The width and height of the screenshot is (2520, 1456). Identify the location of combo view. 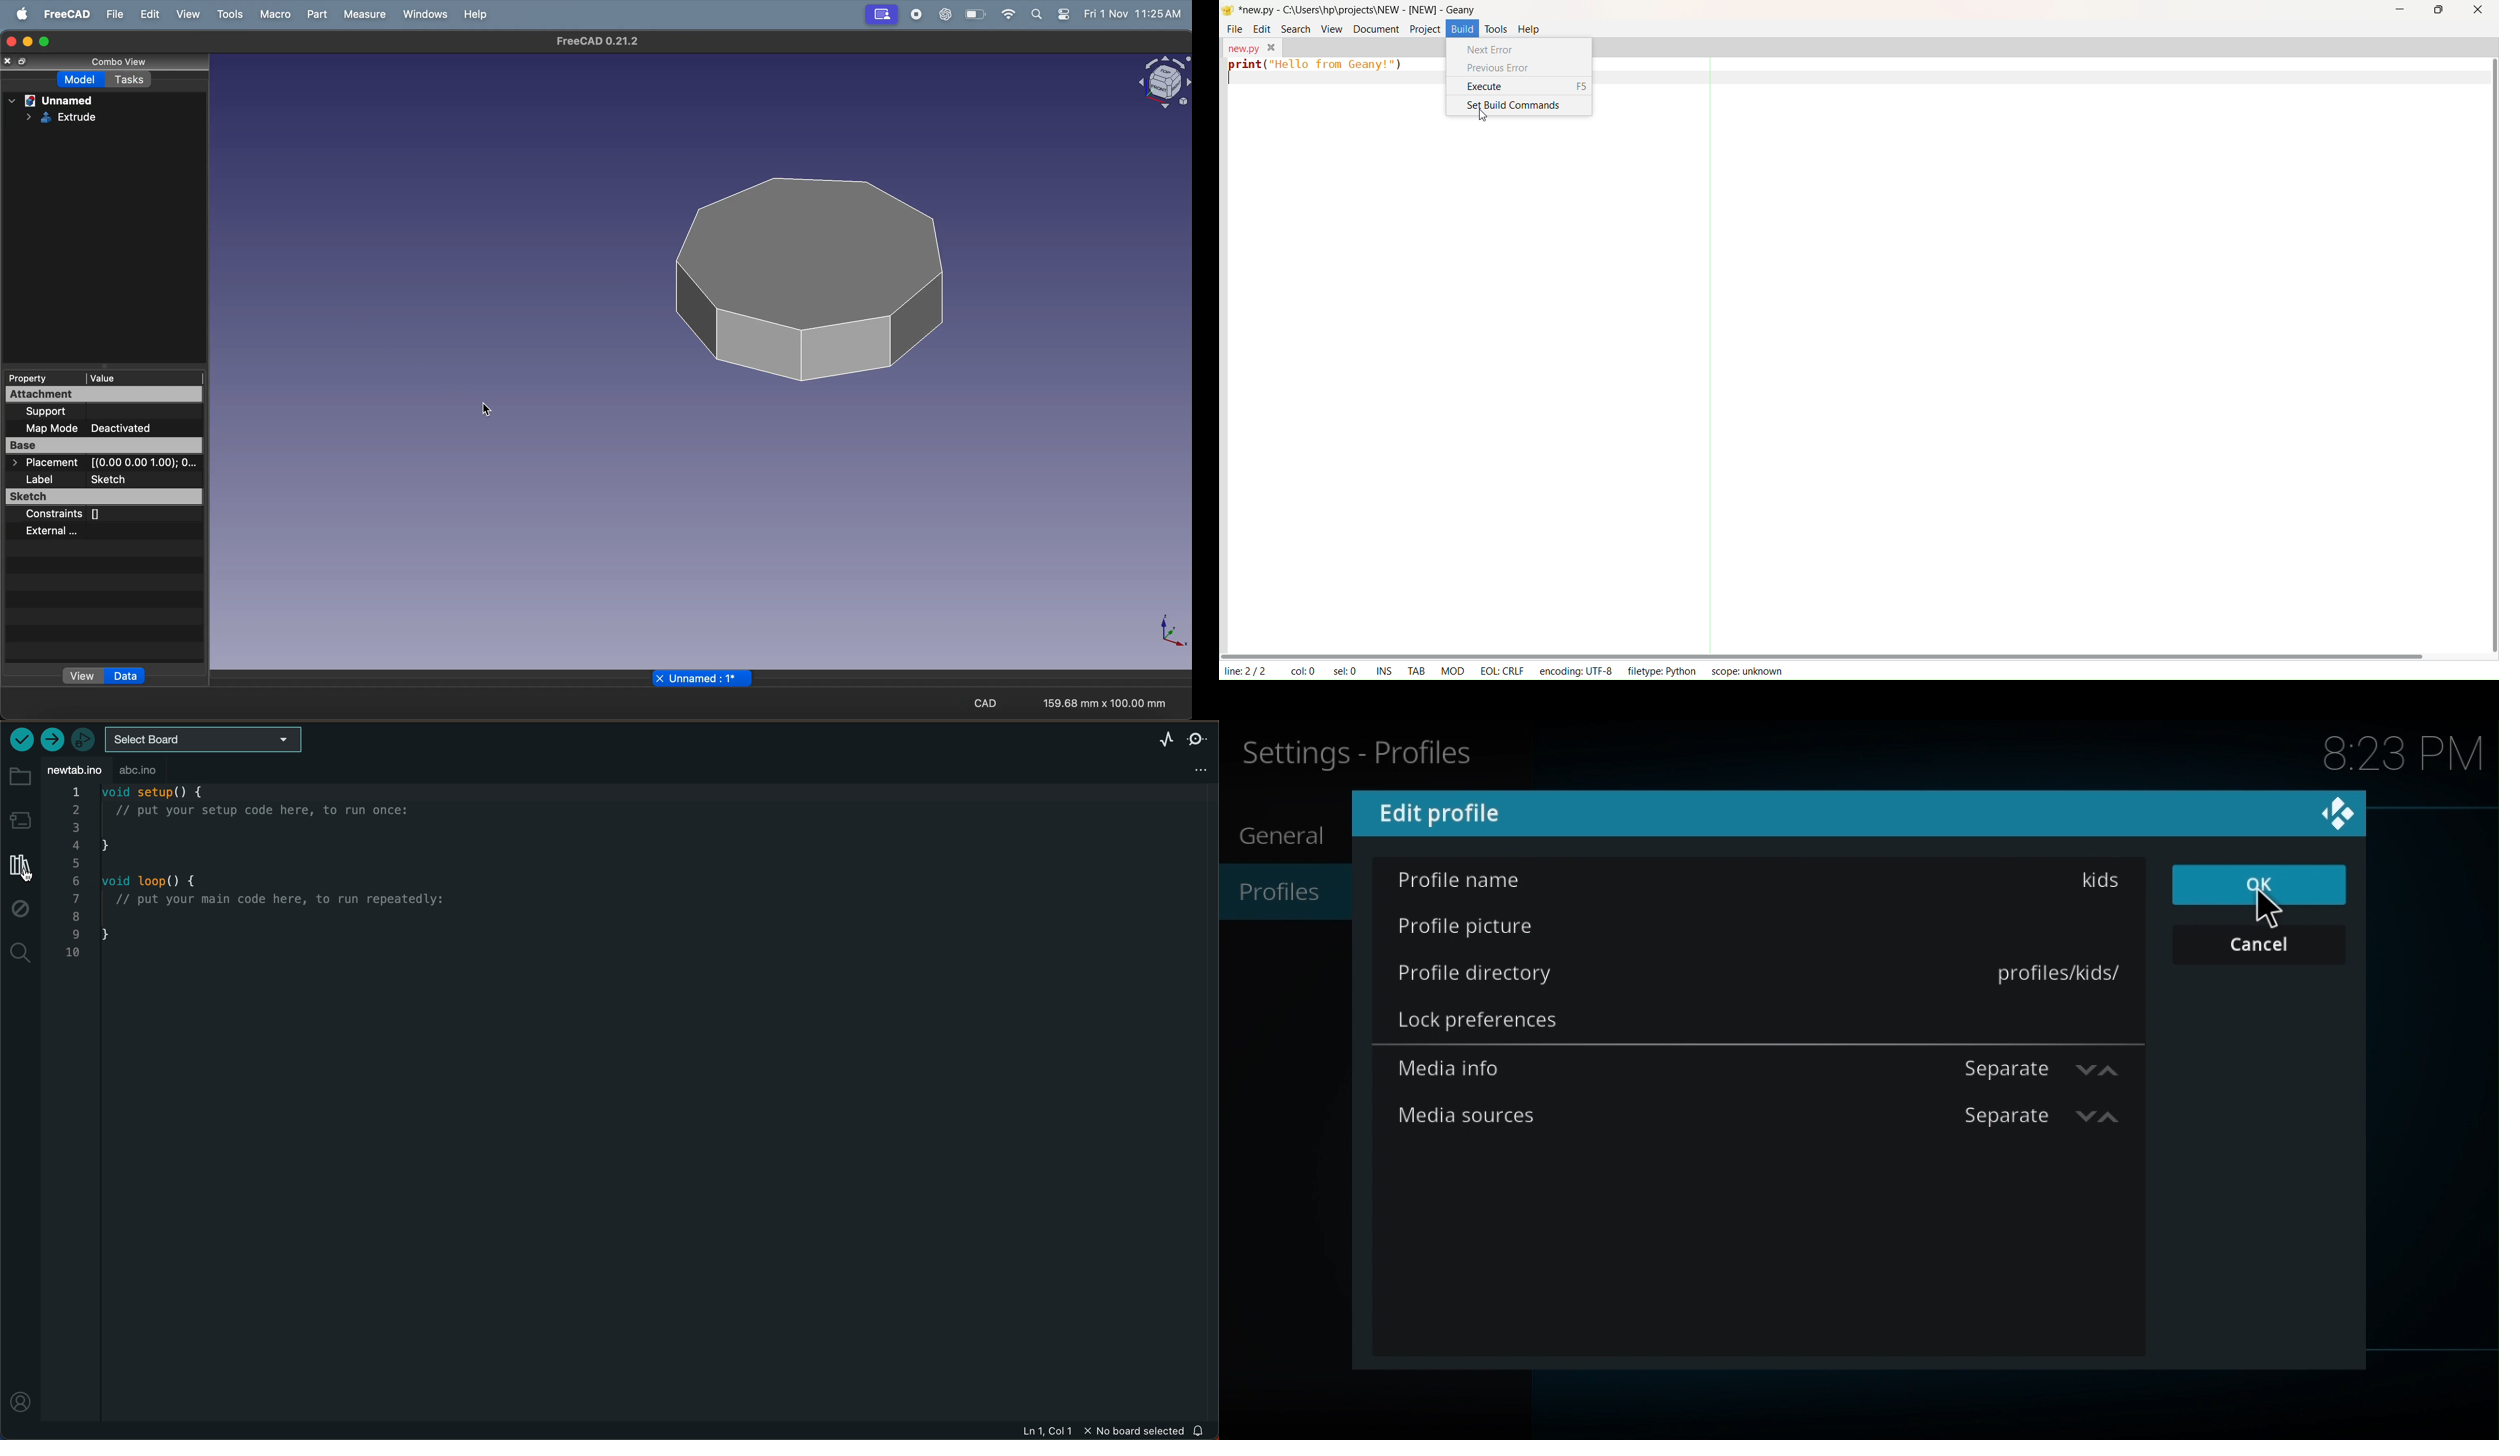
(115, 62).